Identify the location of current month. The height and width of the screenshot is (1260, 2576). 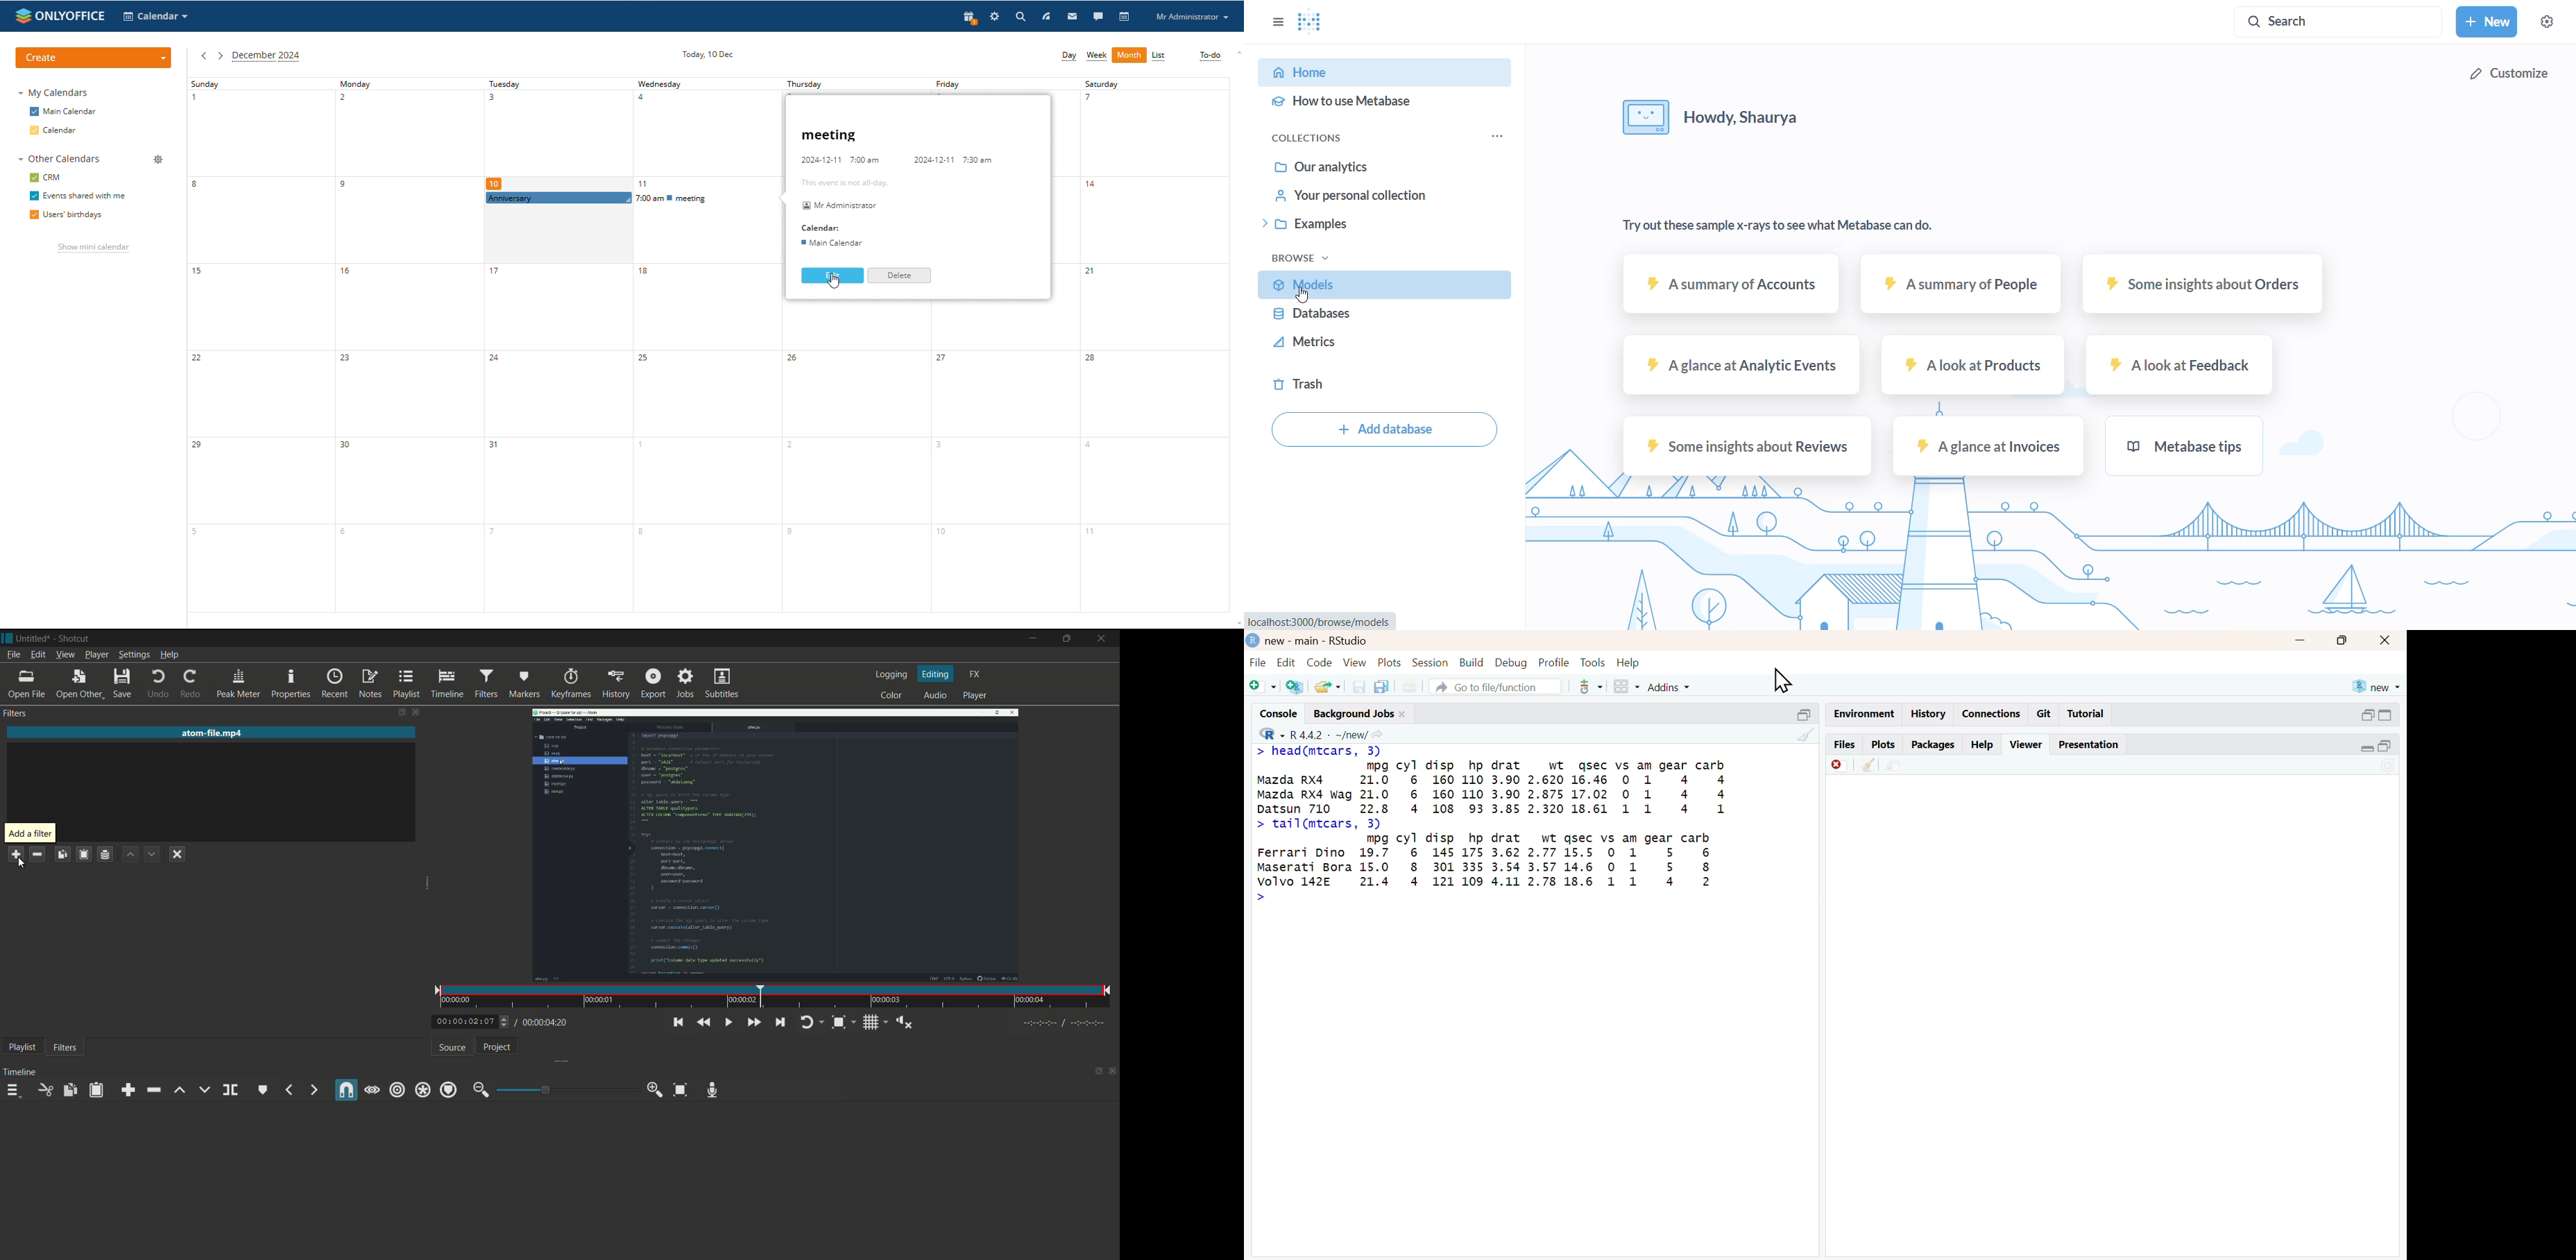
(266, 56).